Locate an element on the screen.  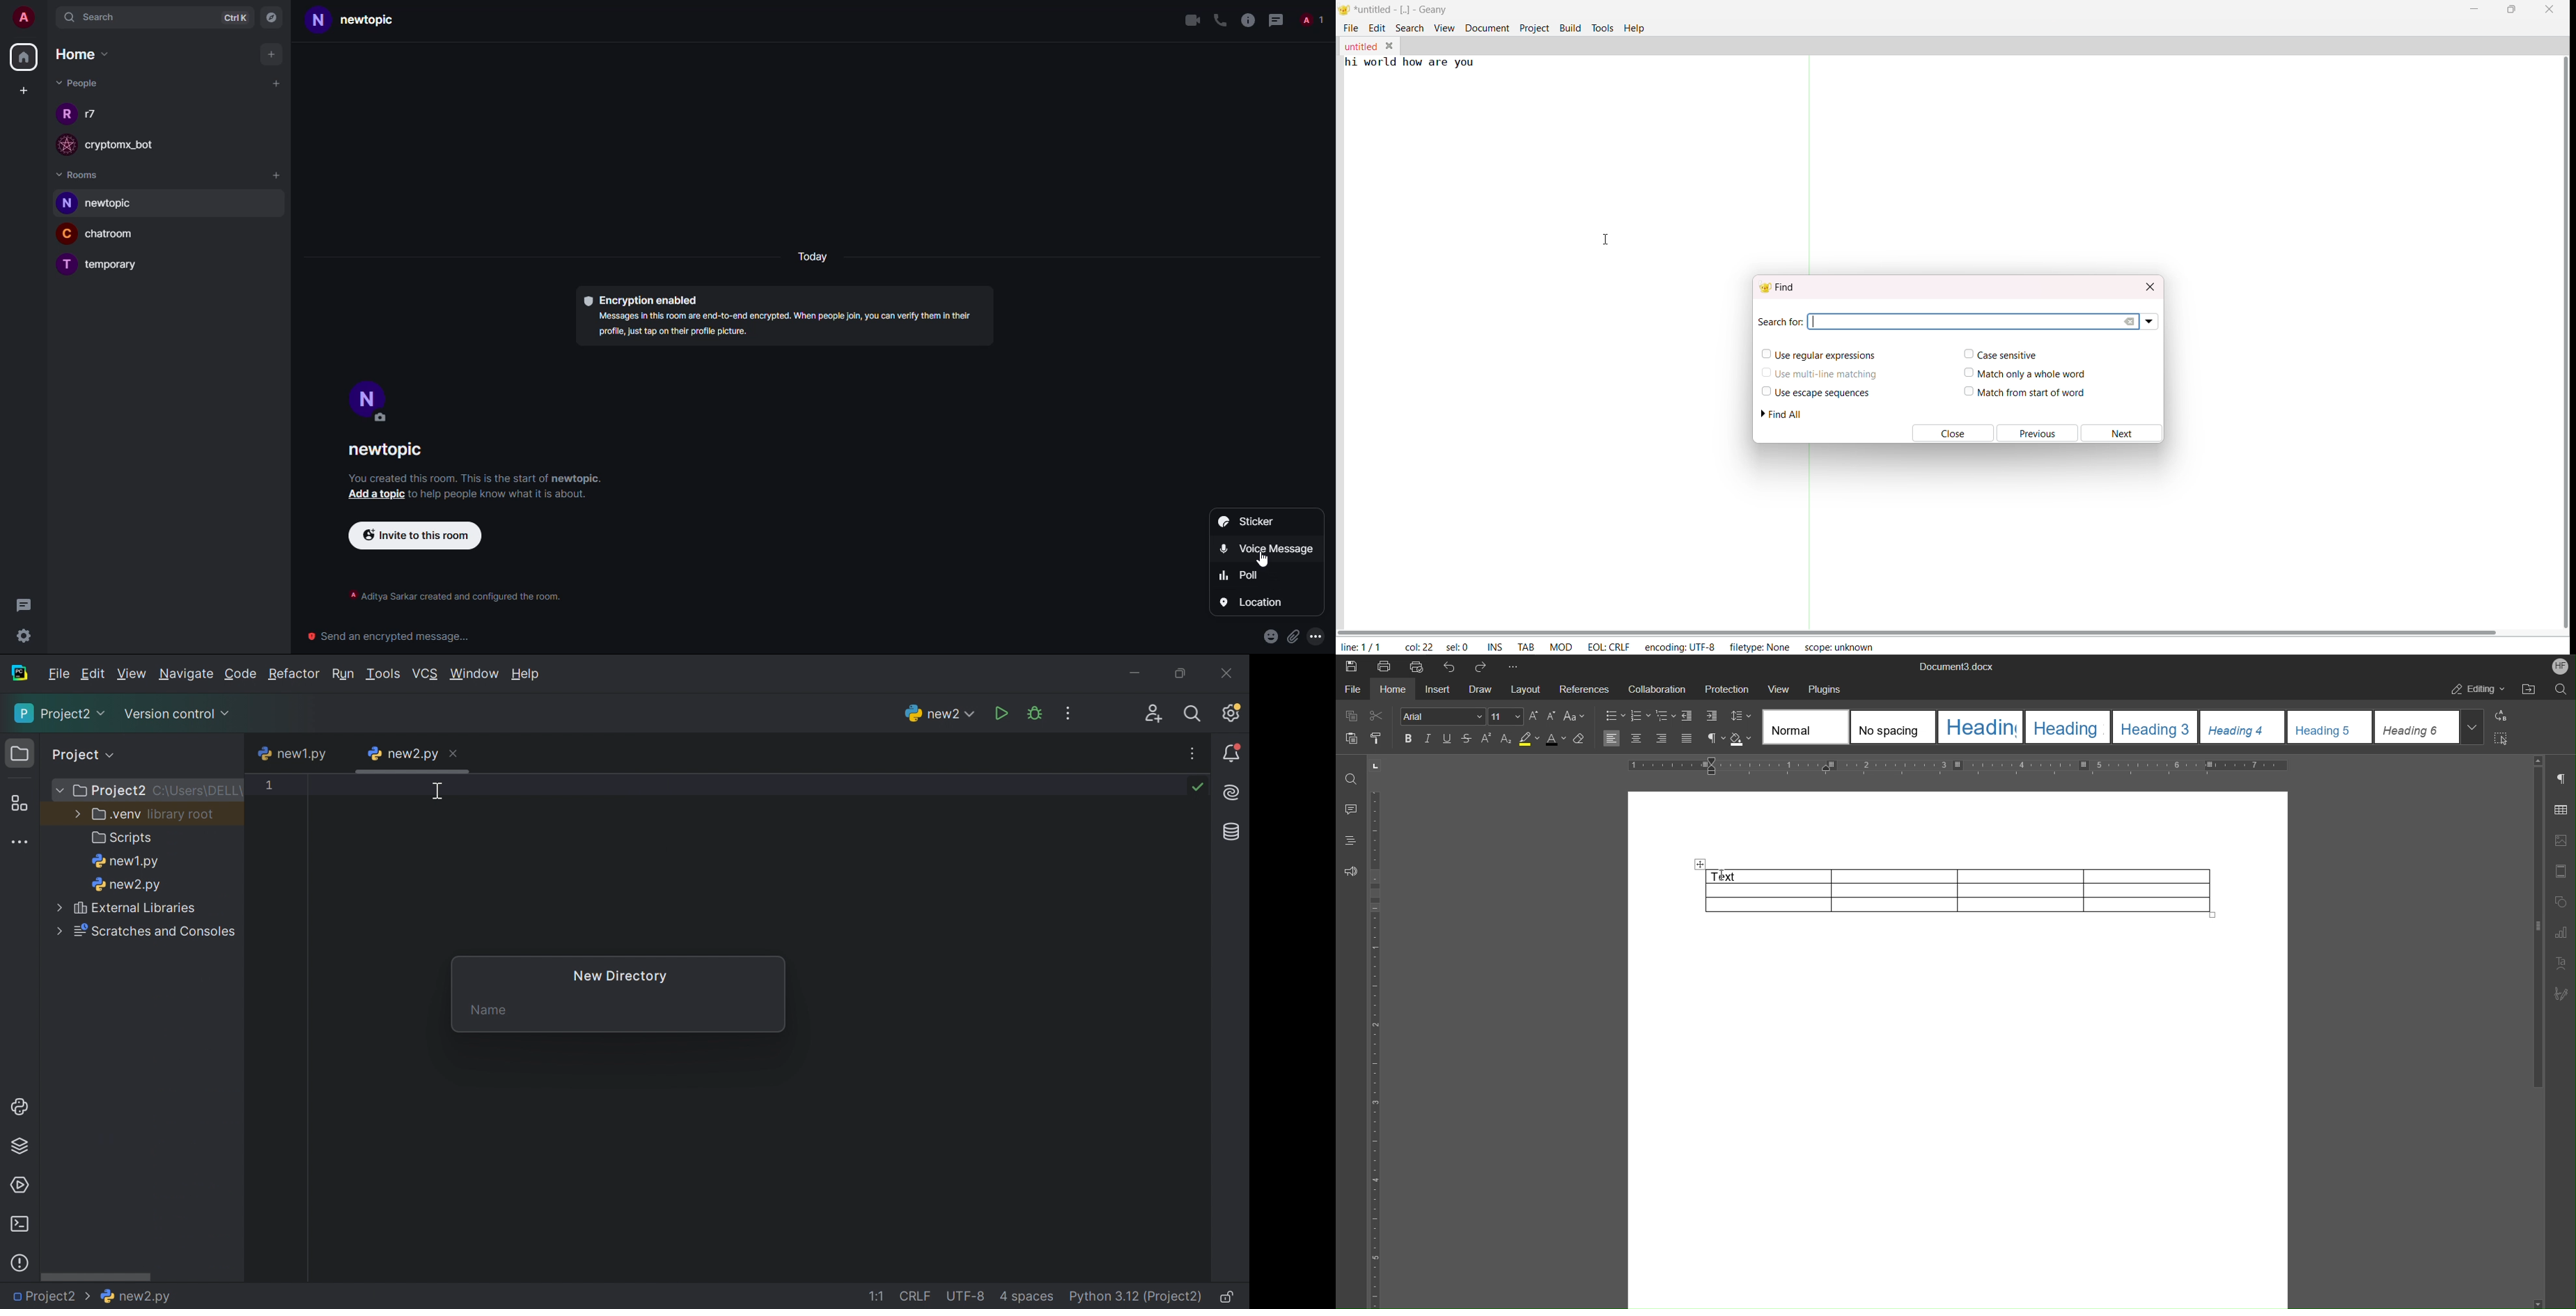
bot is located at coordinates (130, 145).